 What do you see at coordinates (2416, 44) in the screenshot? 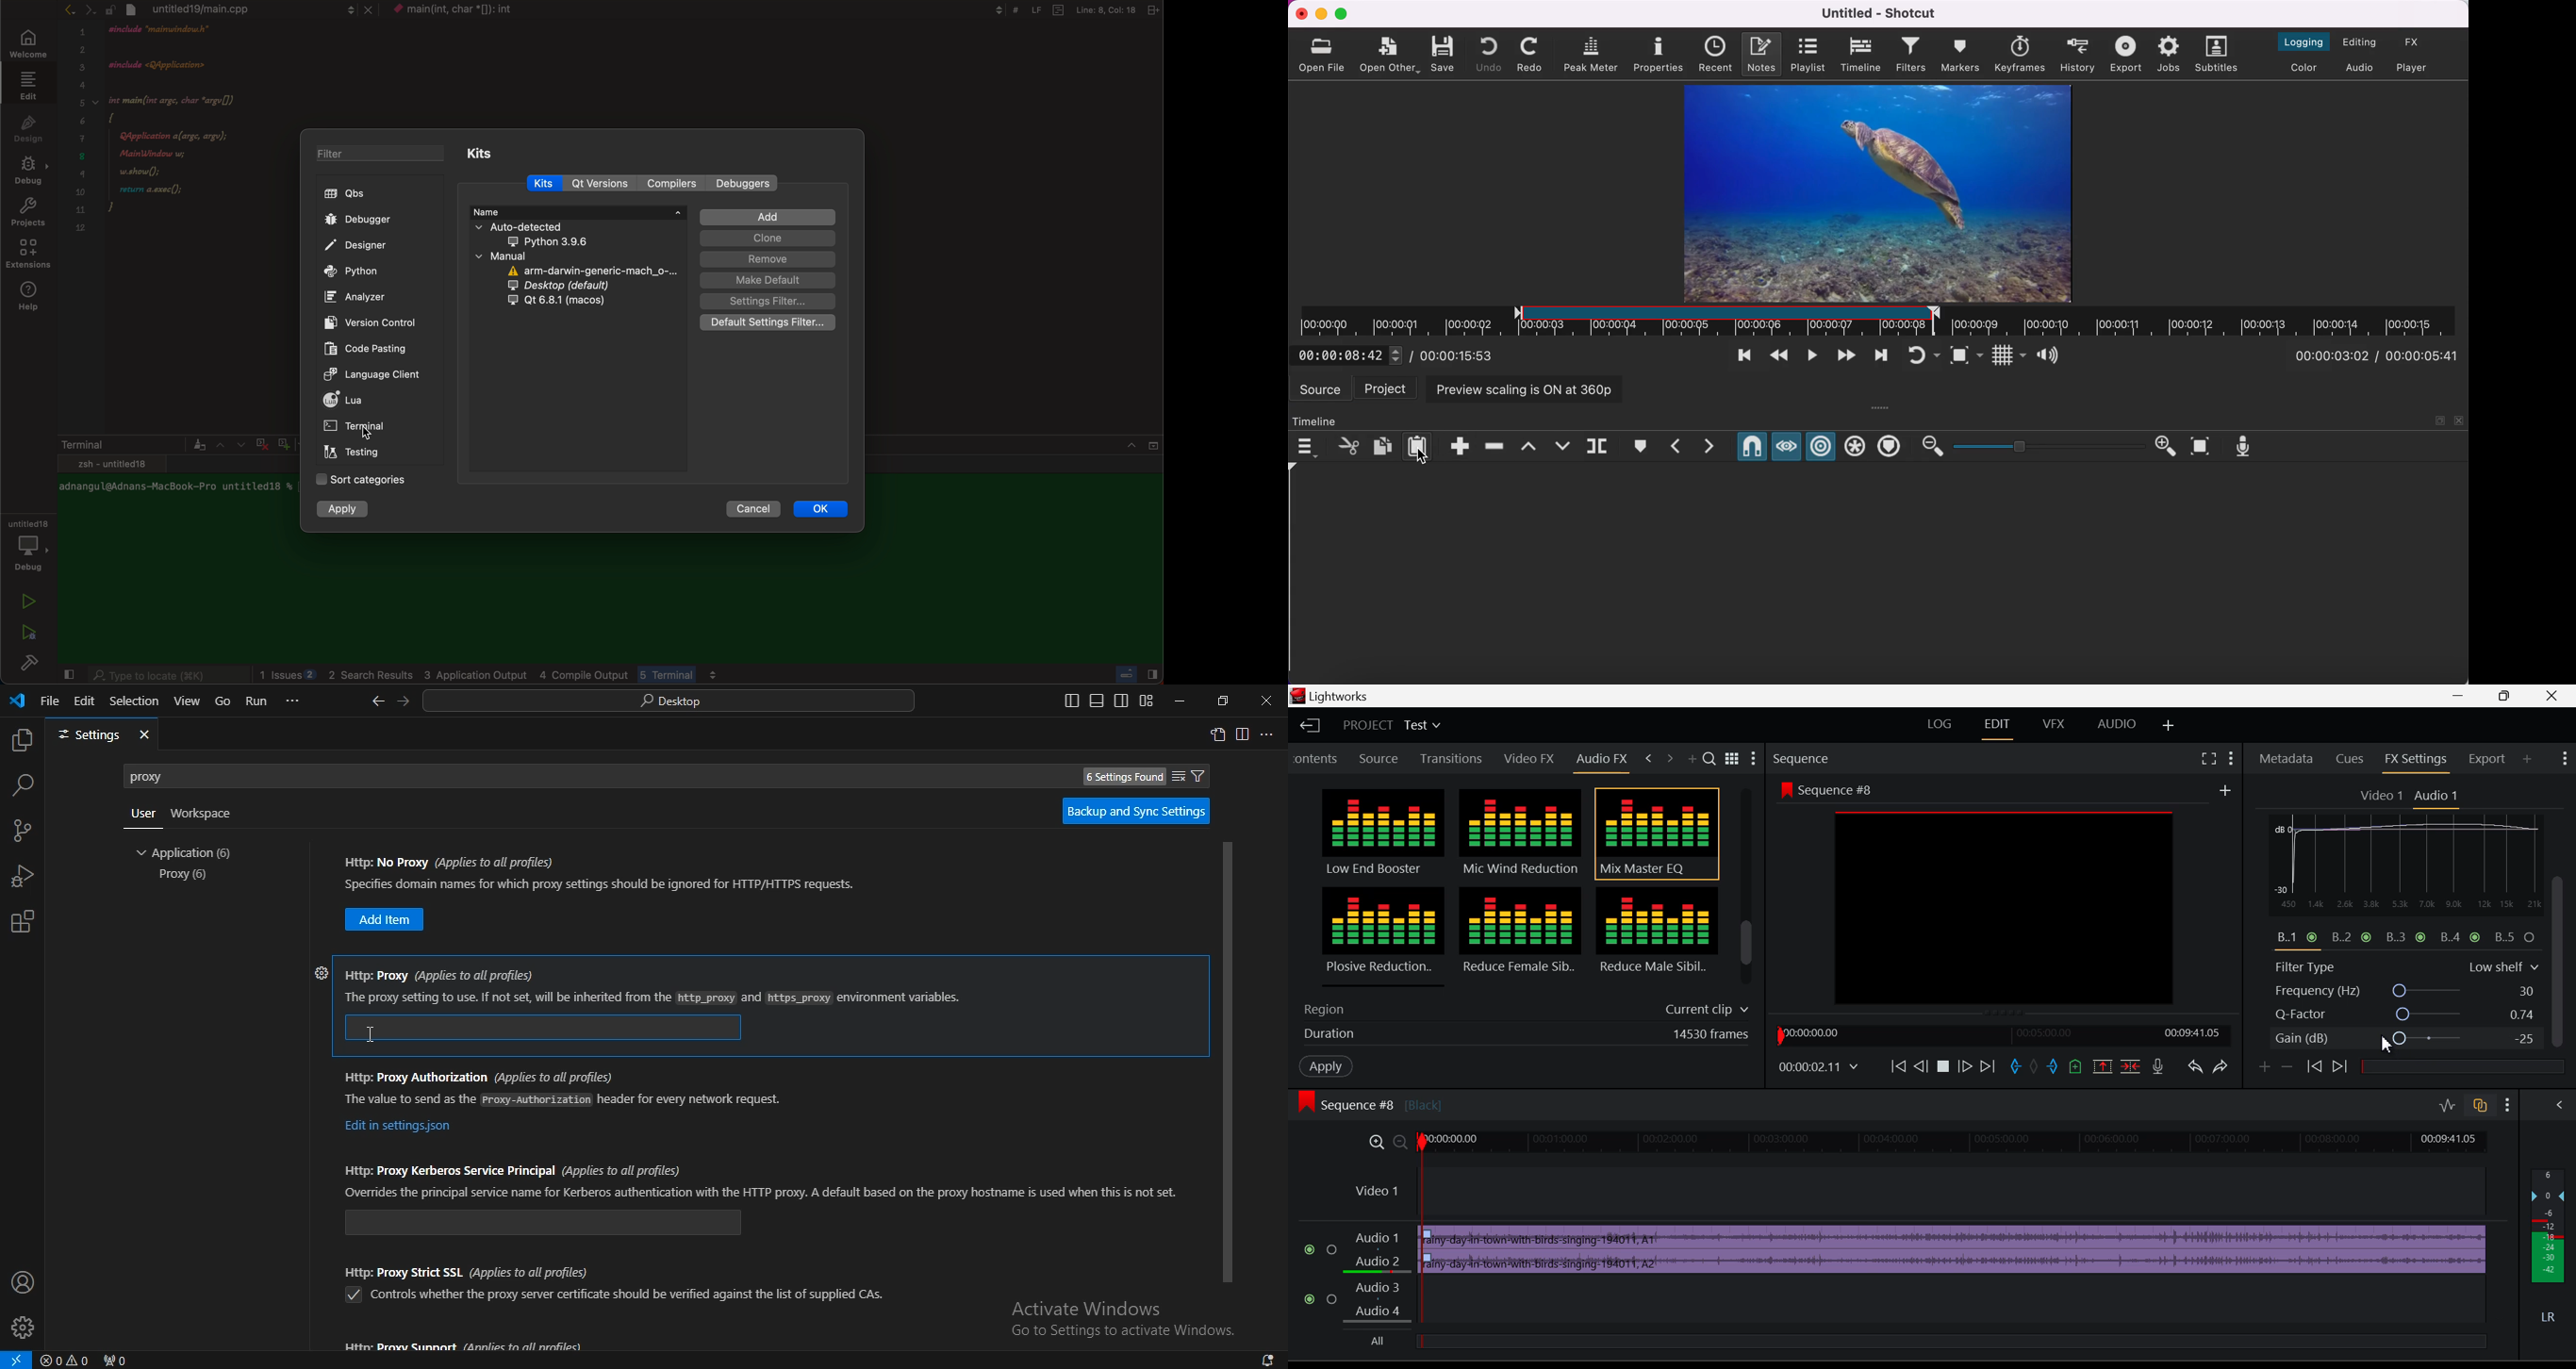
I see `switch to the effects layout` at bounding box center [2416, 44].